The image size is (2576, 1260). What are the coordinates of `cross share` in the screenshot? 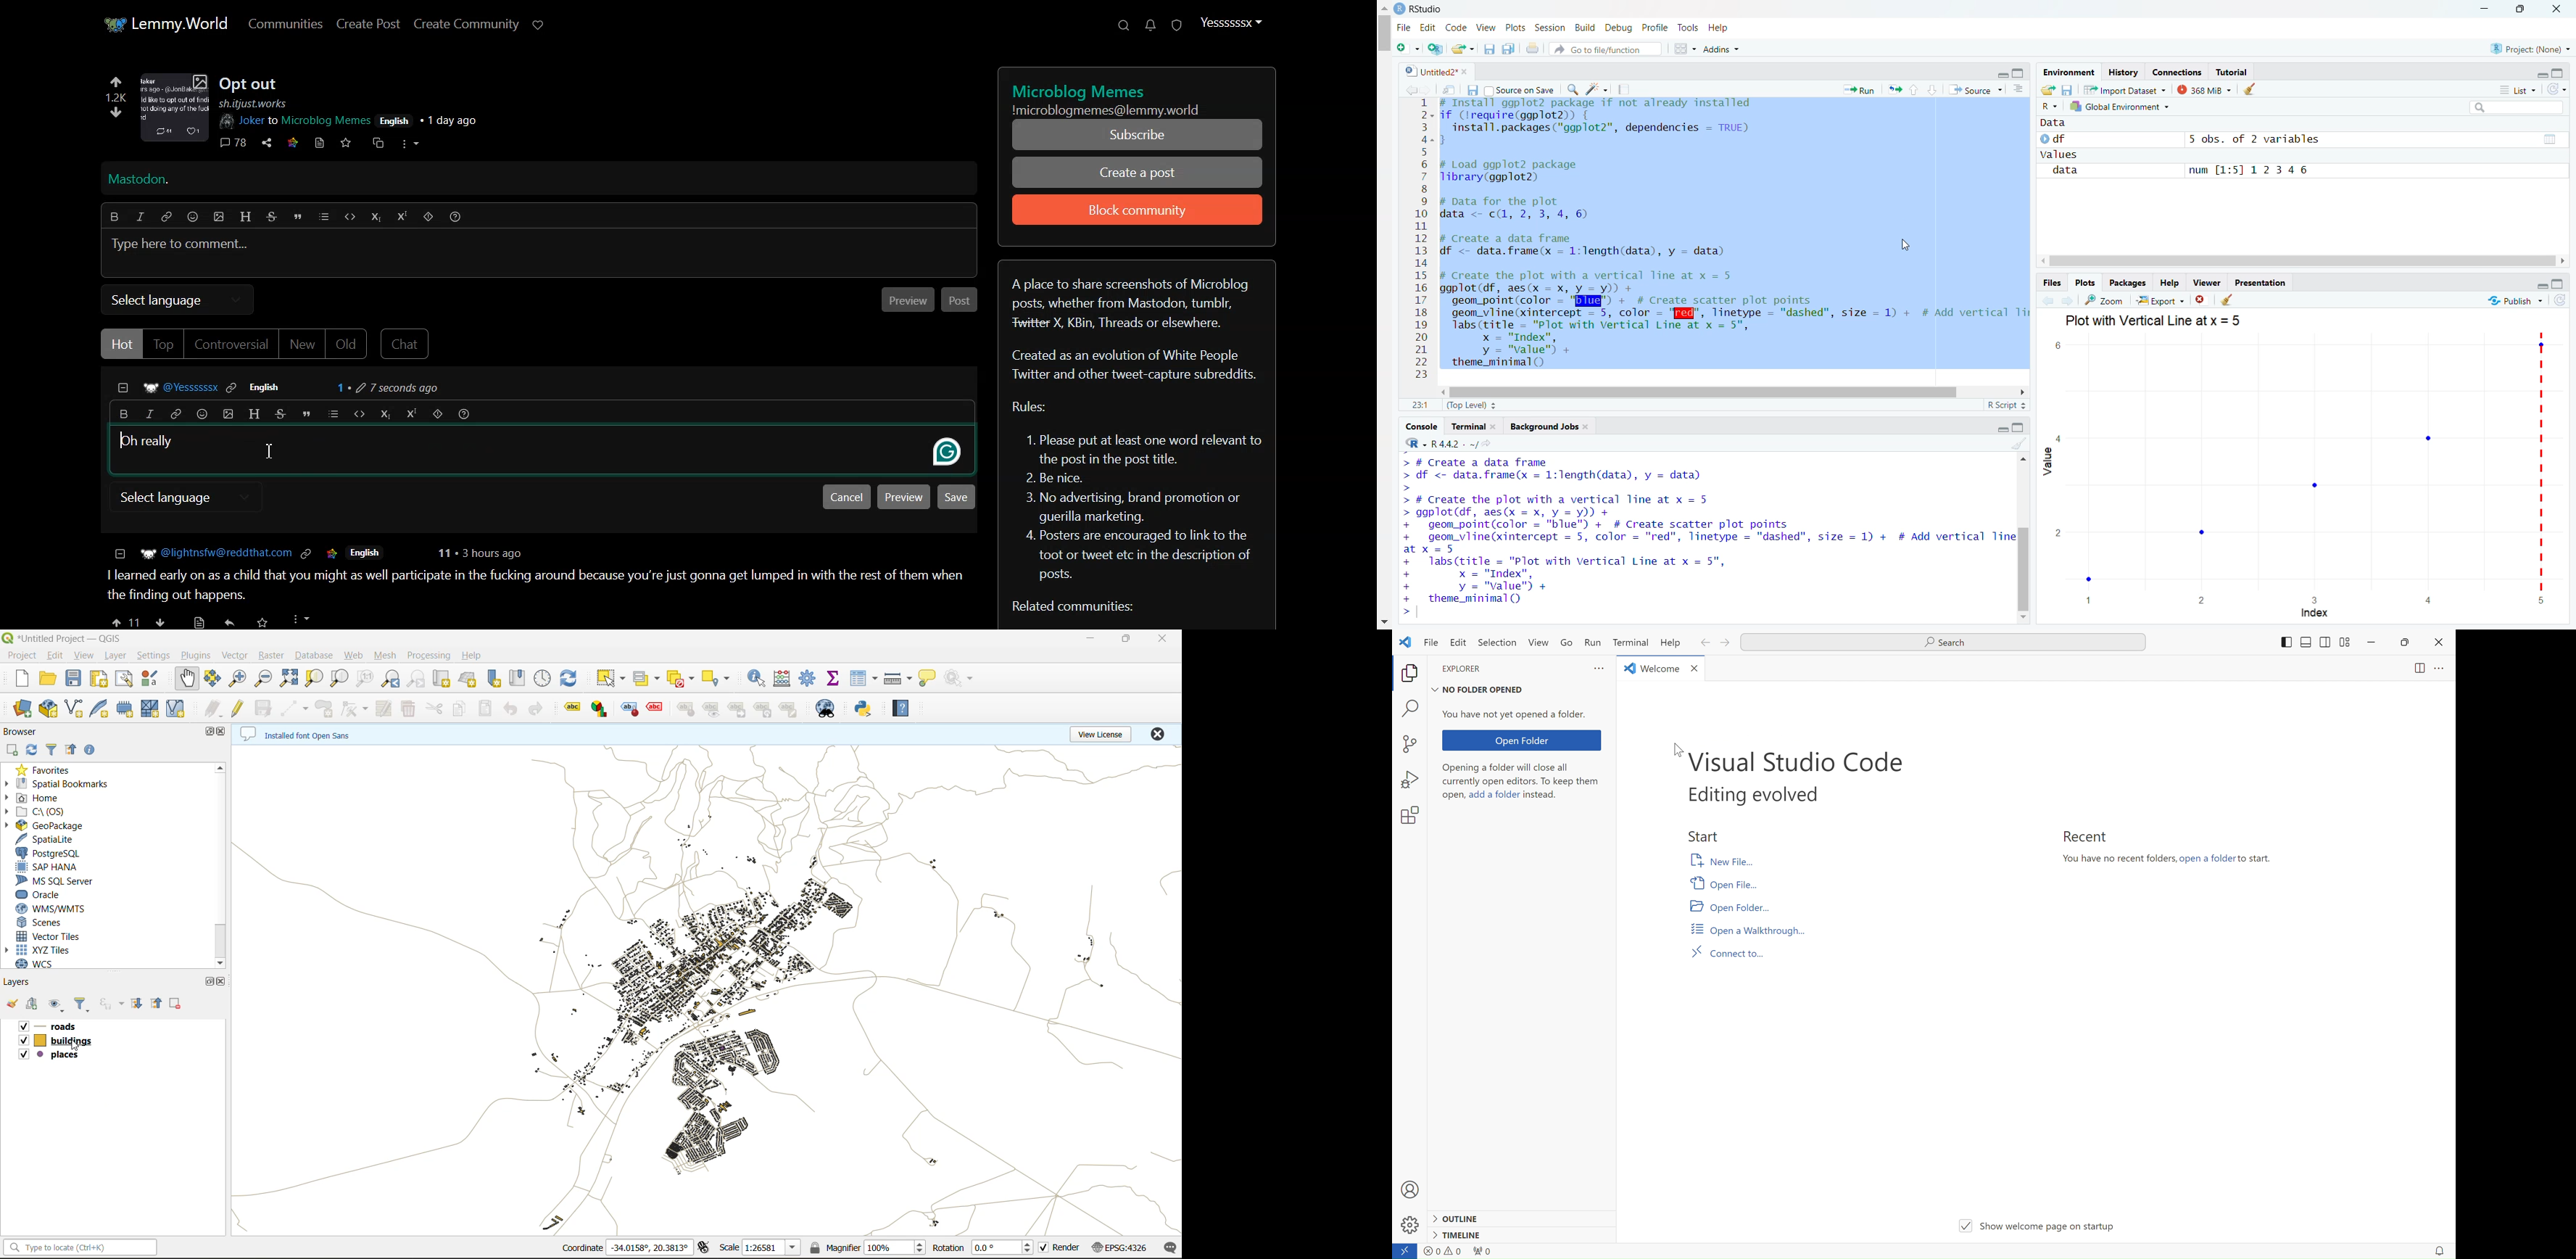 It's located at (381, 143).